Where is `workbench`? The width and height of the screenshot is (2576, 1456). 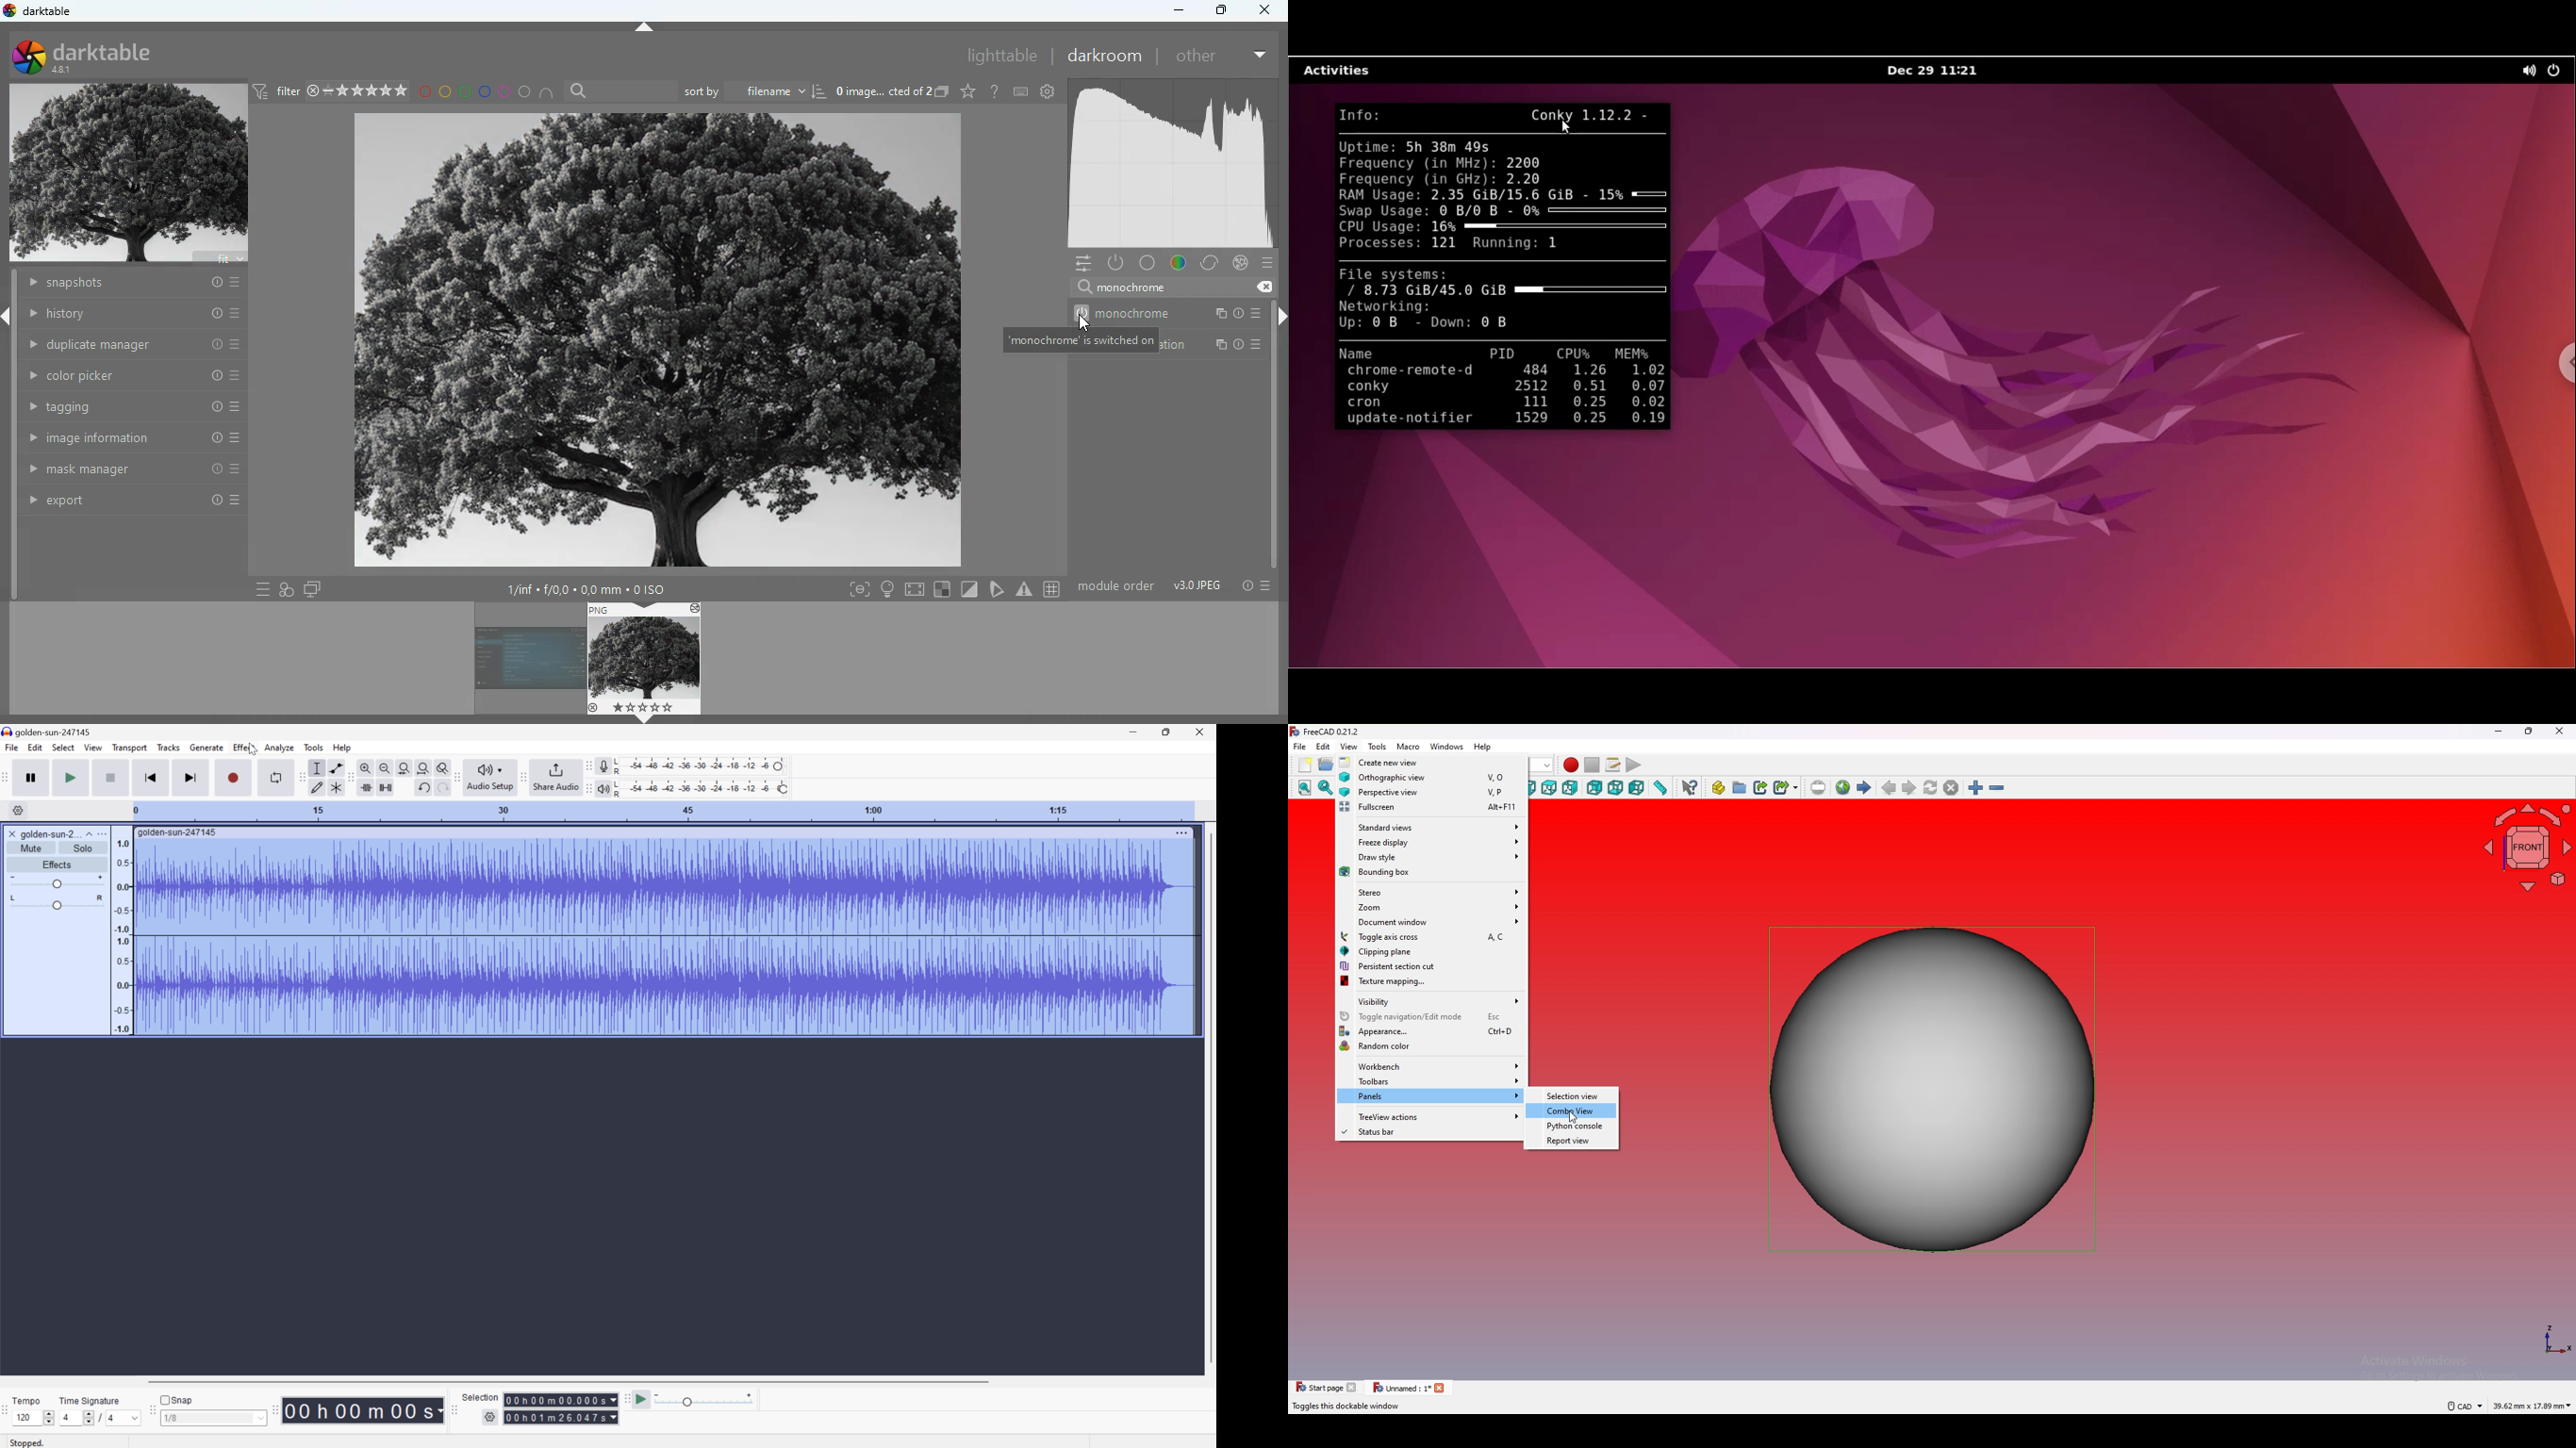 workbench is located at coordinates (1432, 1066).